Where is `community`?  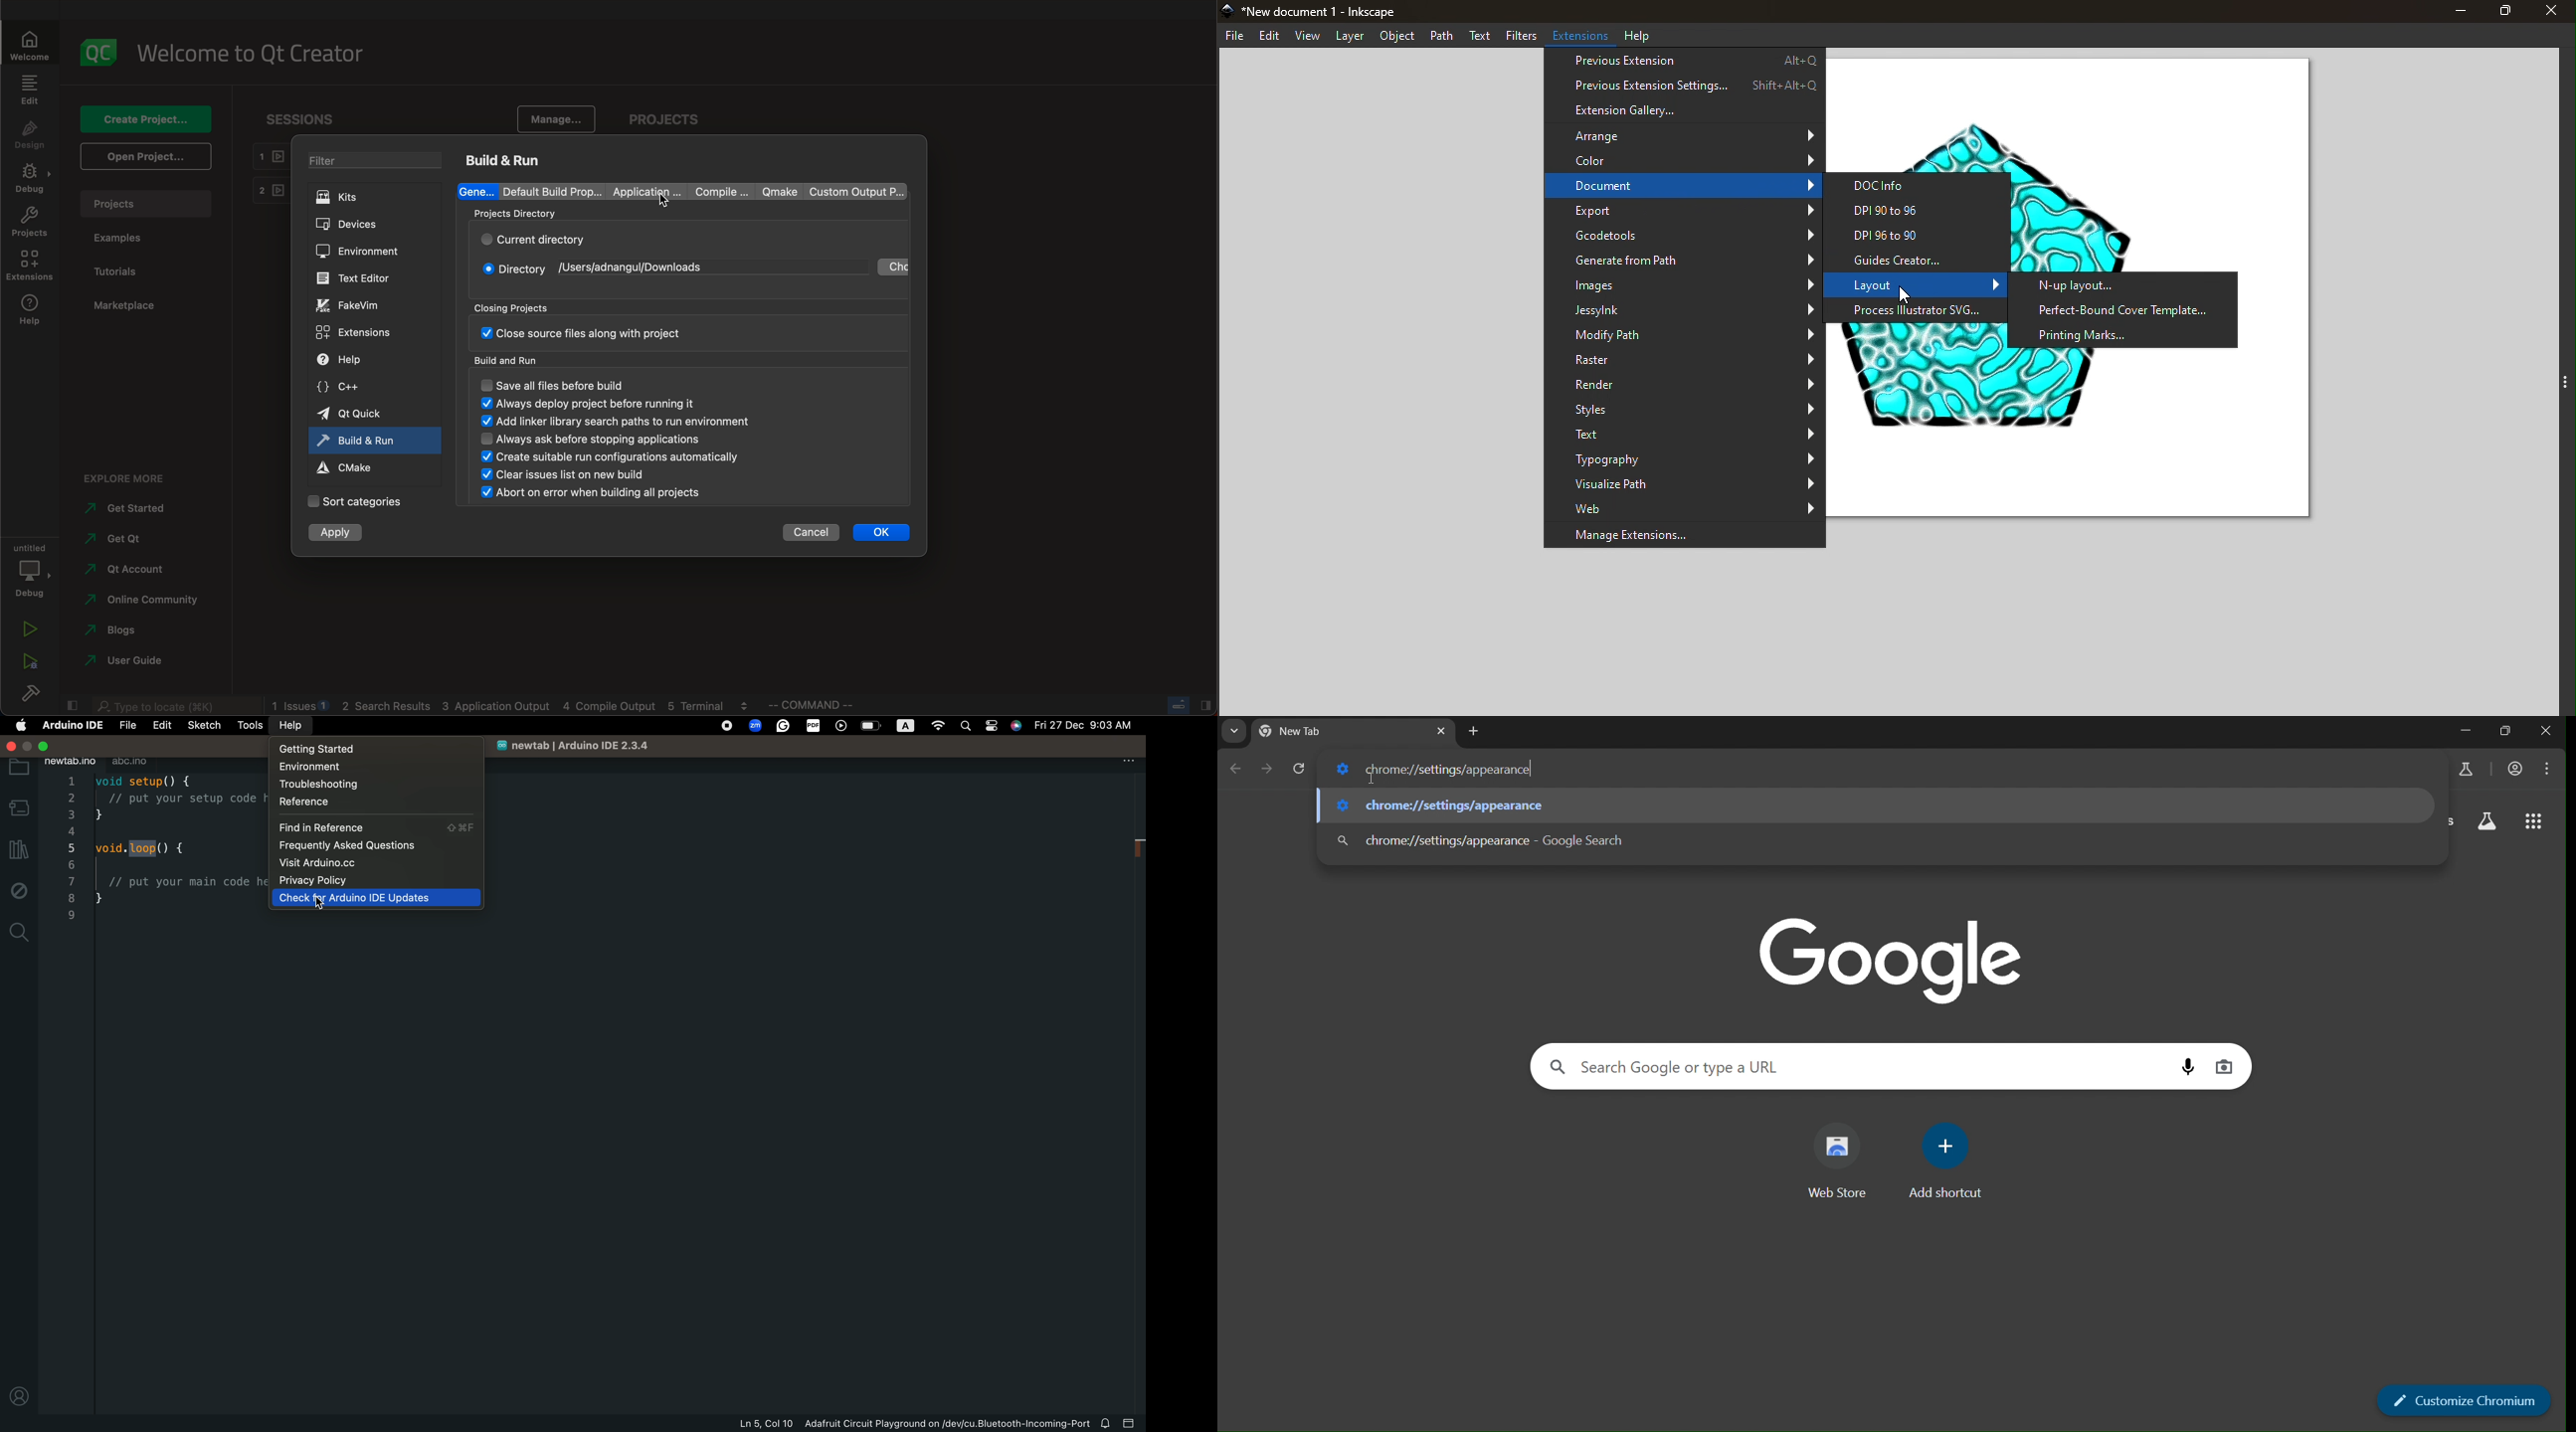 community is located at coordinates (138, 602).